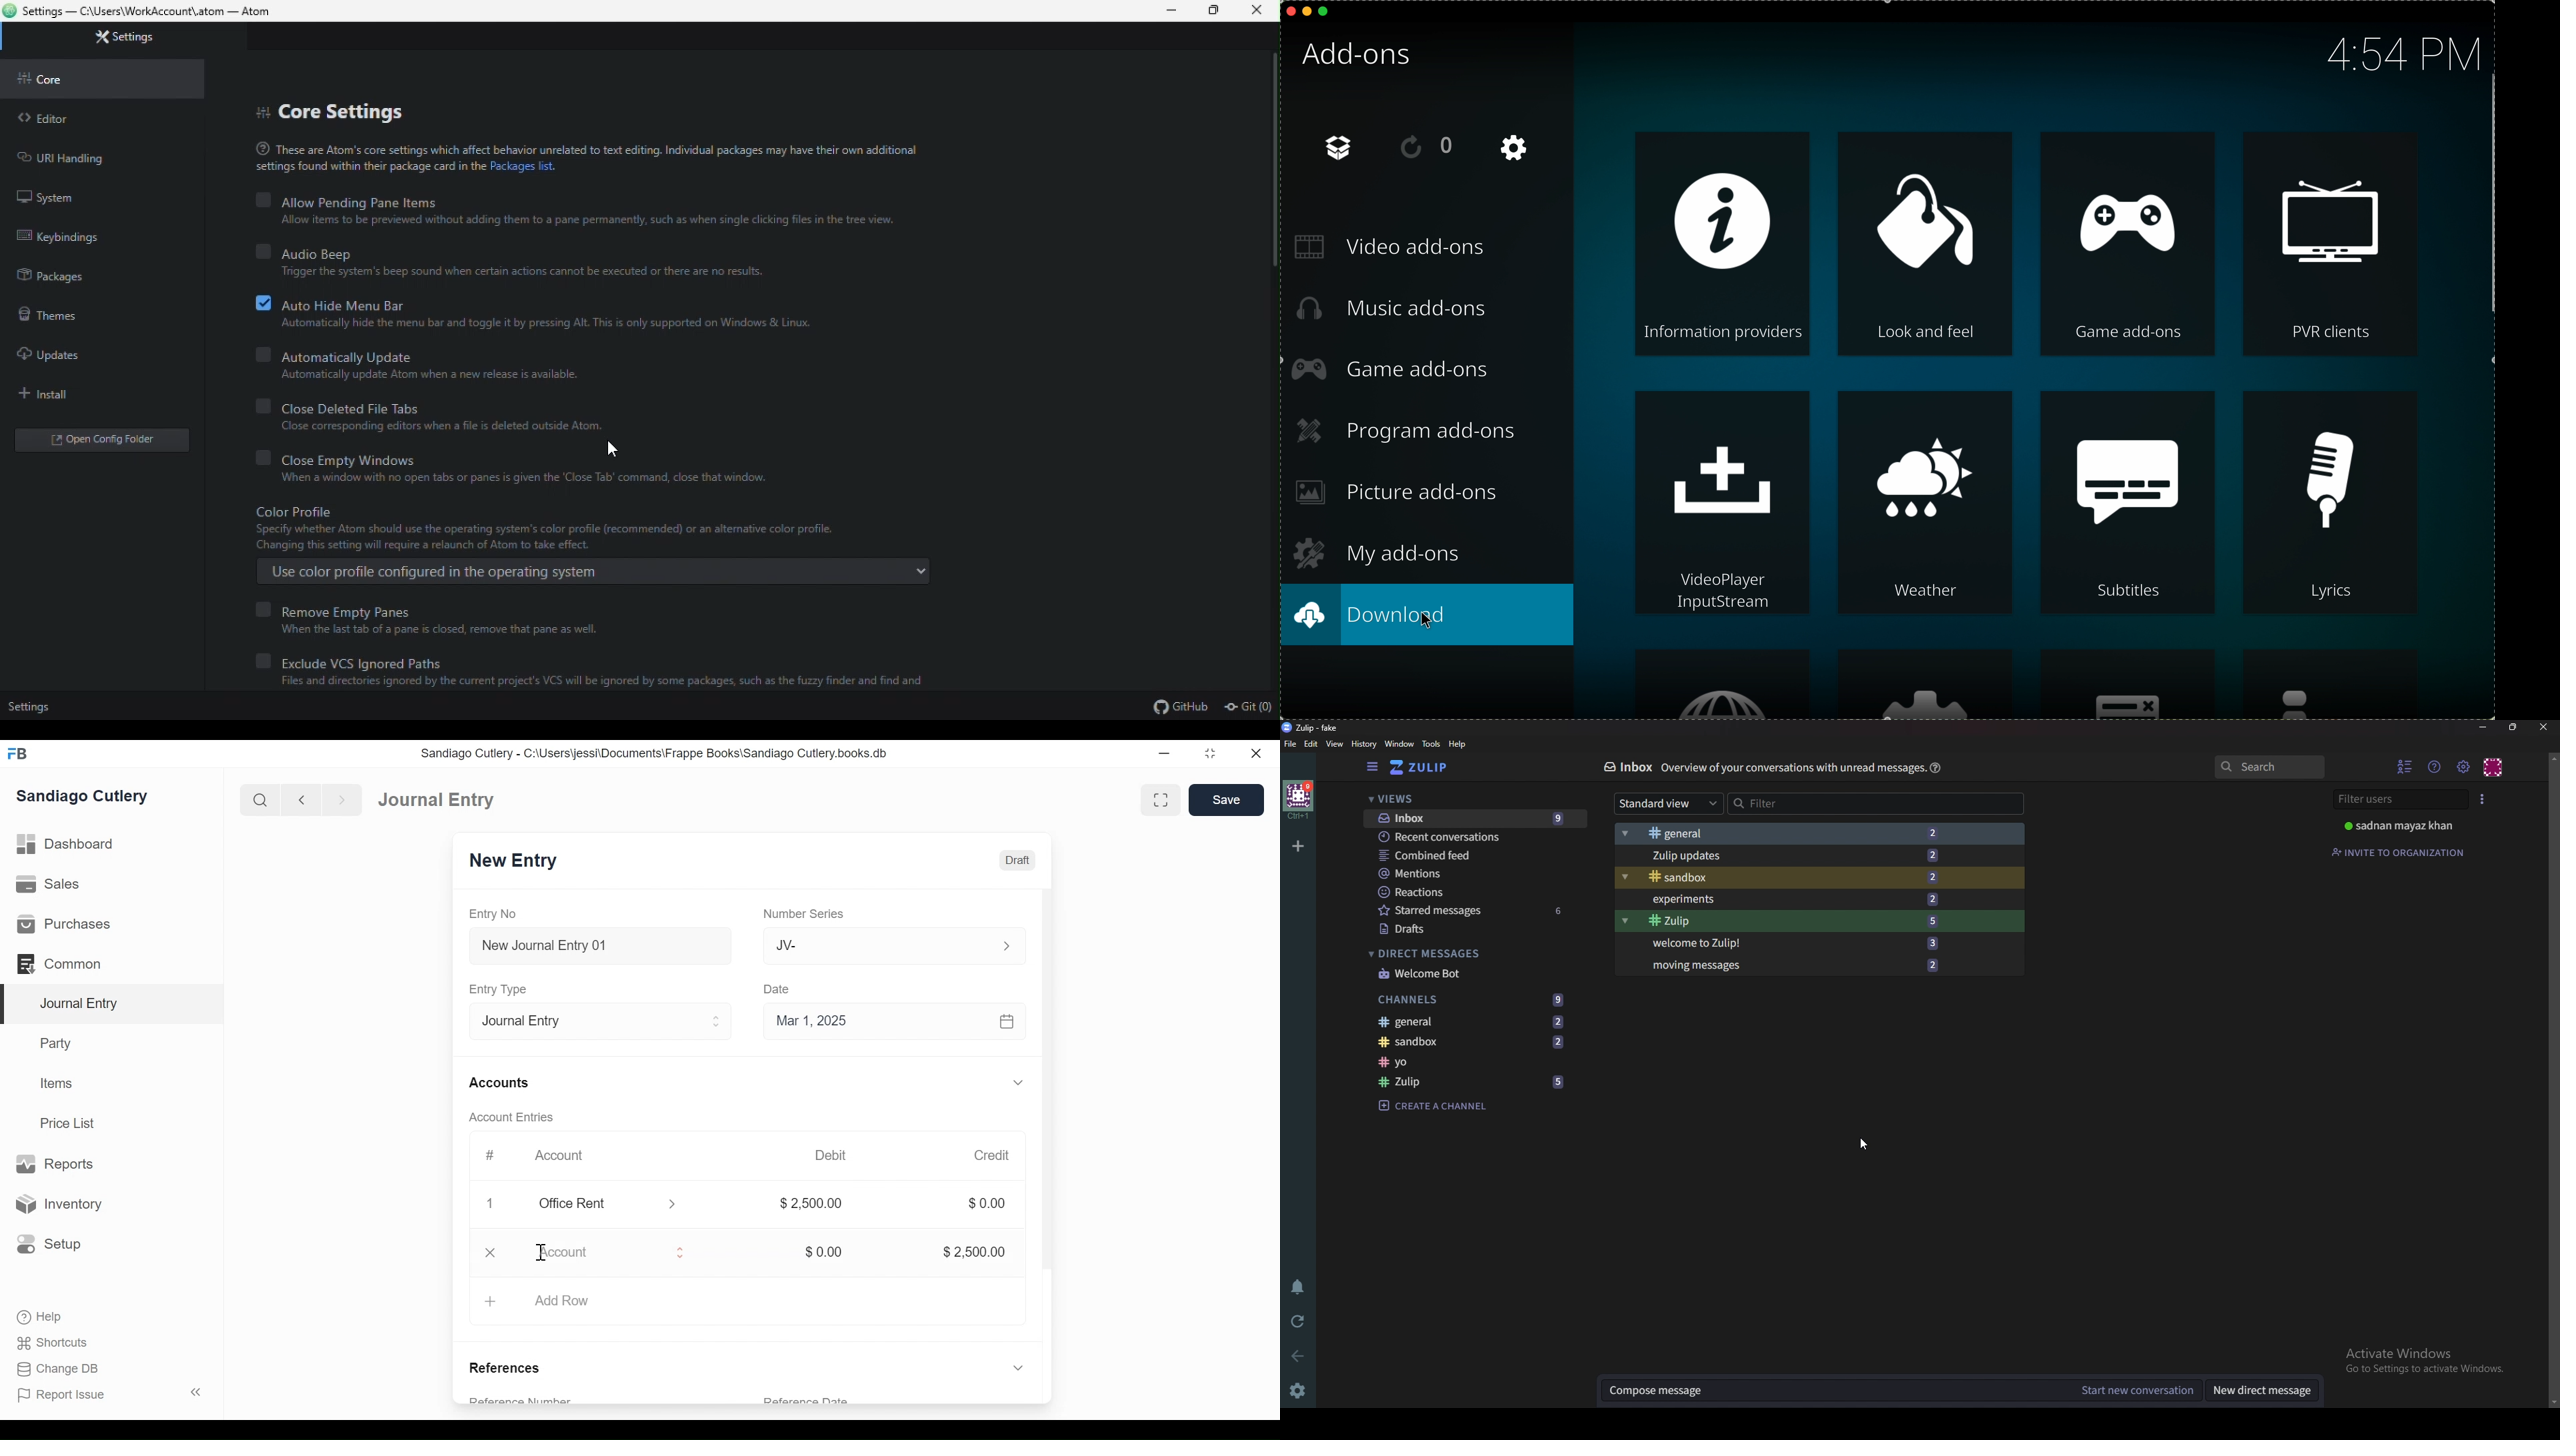 The width and height of the screenshot is (2576, 1456). What do you see at coordinates (1428, 623) in the screenshot?
I see `cursor` at bounding box center [1428, 623].